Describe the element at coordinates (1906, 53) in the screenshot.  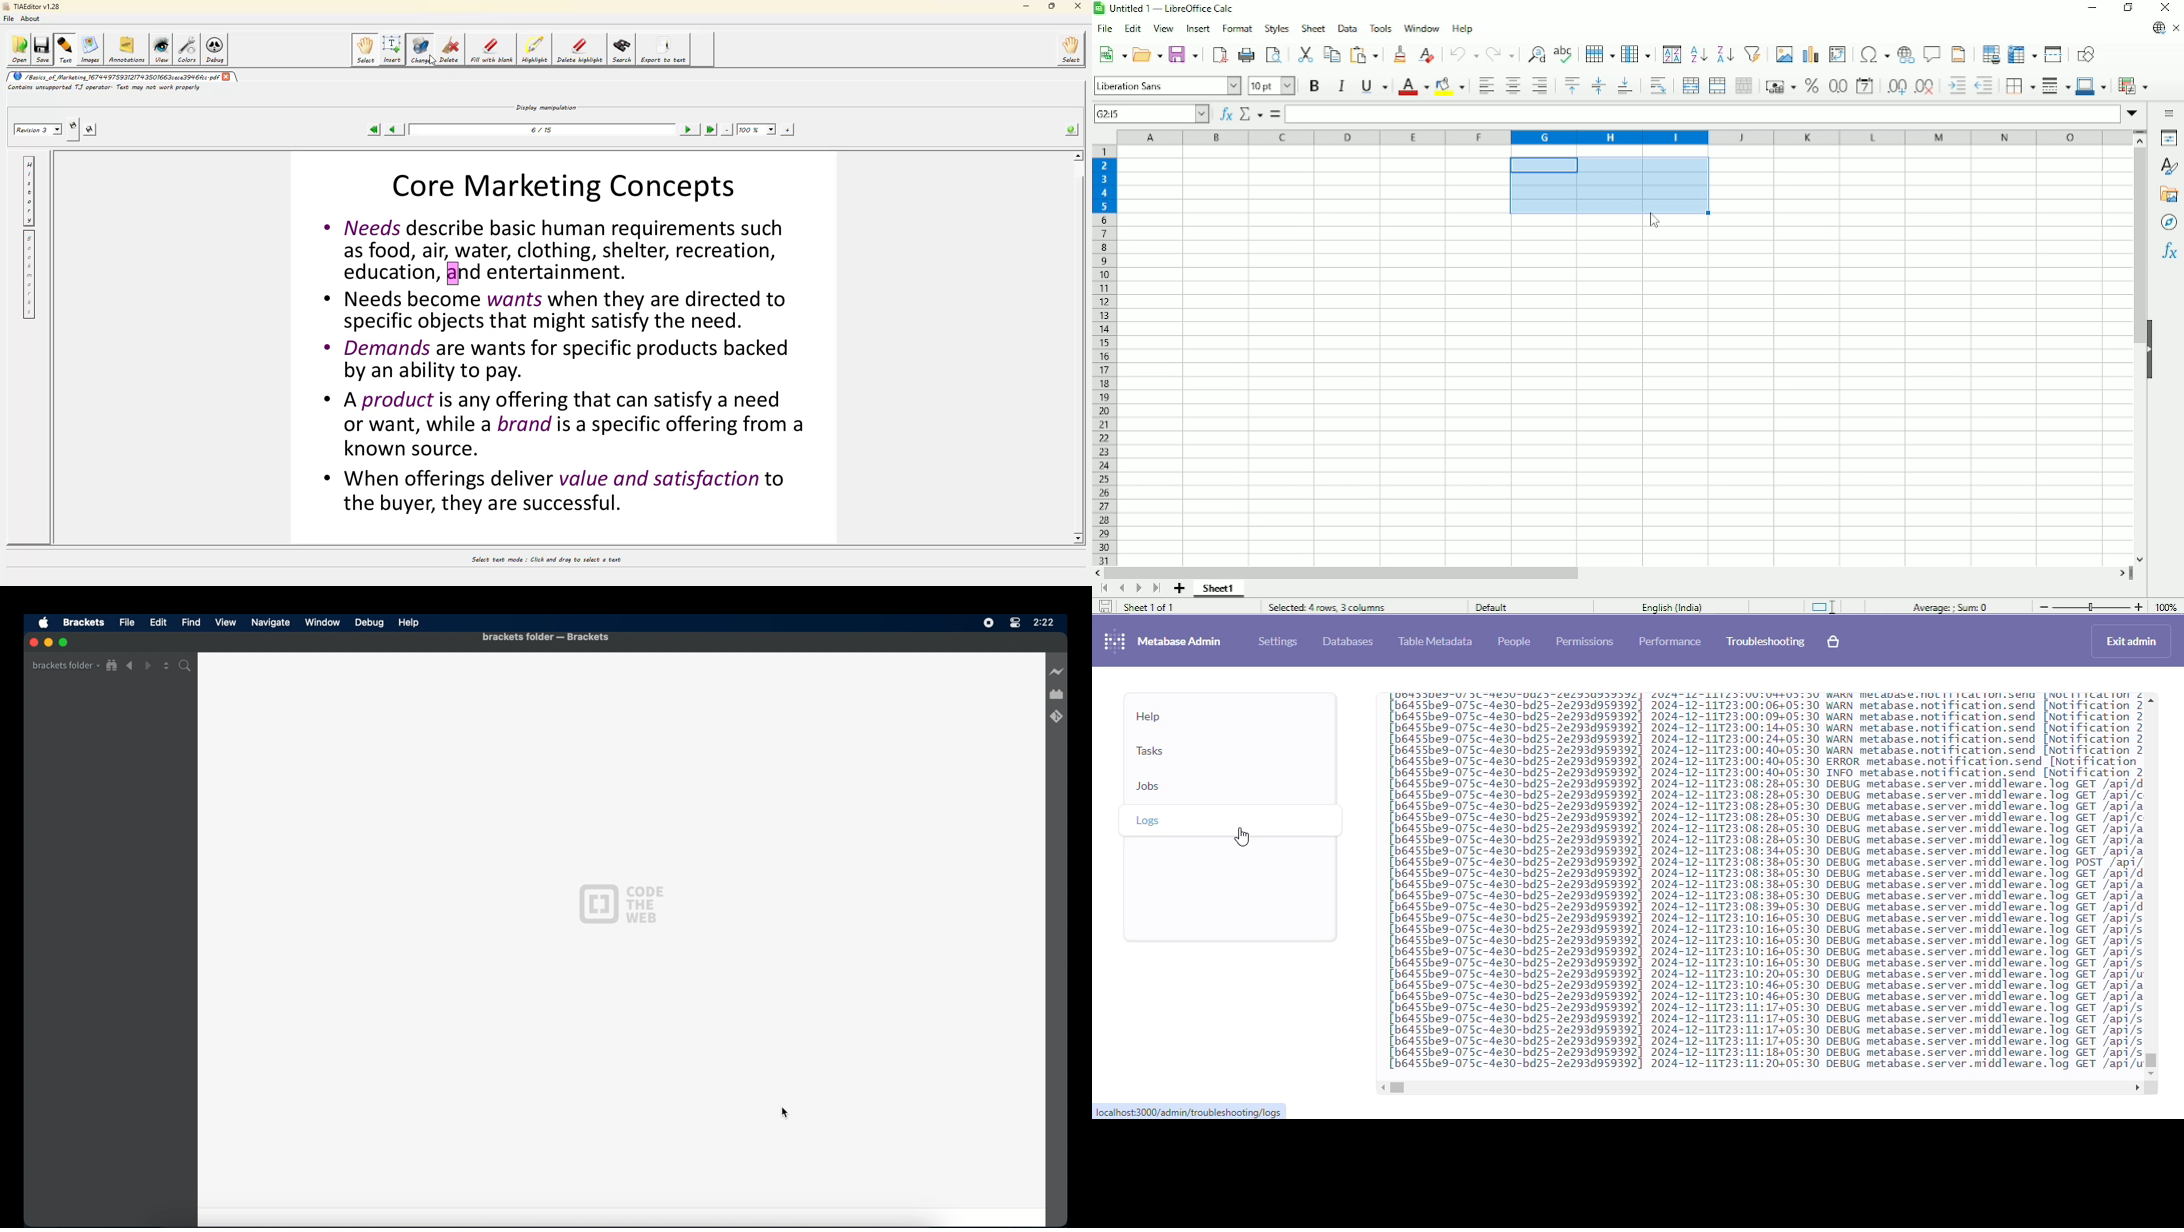
I see `Insert hyperlink` at that location.